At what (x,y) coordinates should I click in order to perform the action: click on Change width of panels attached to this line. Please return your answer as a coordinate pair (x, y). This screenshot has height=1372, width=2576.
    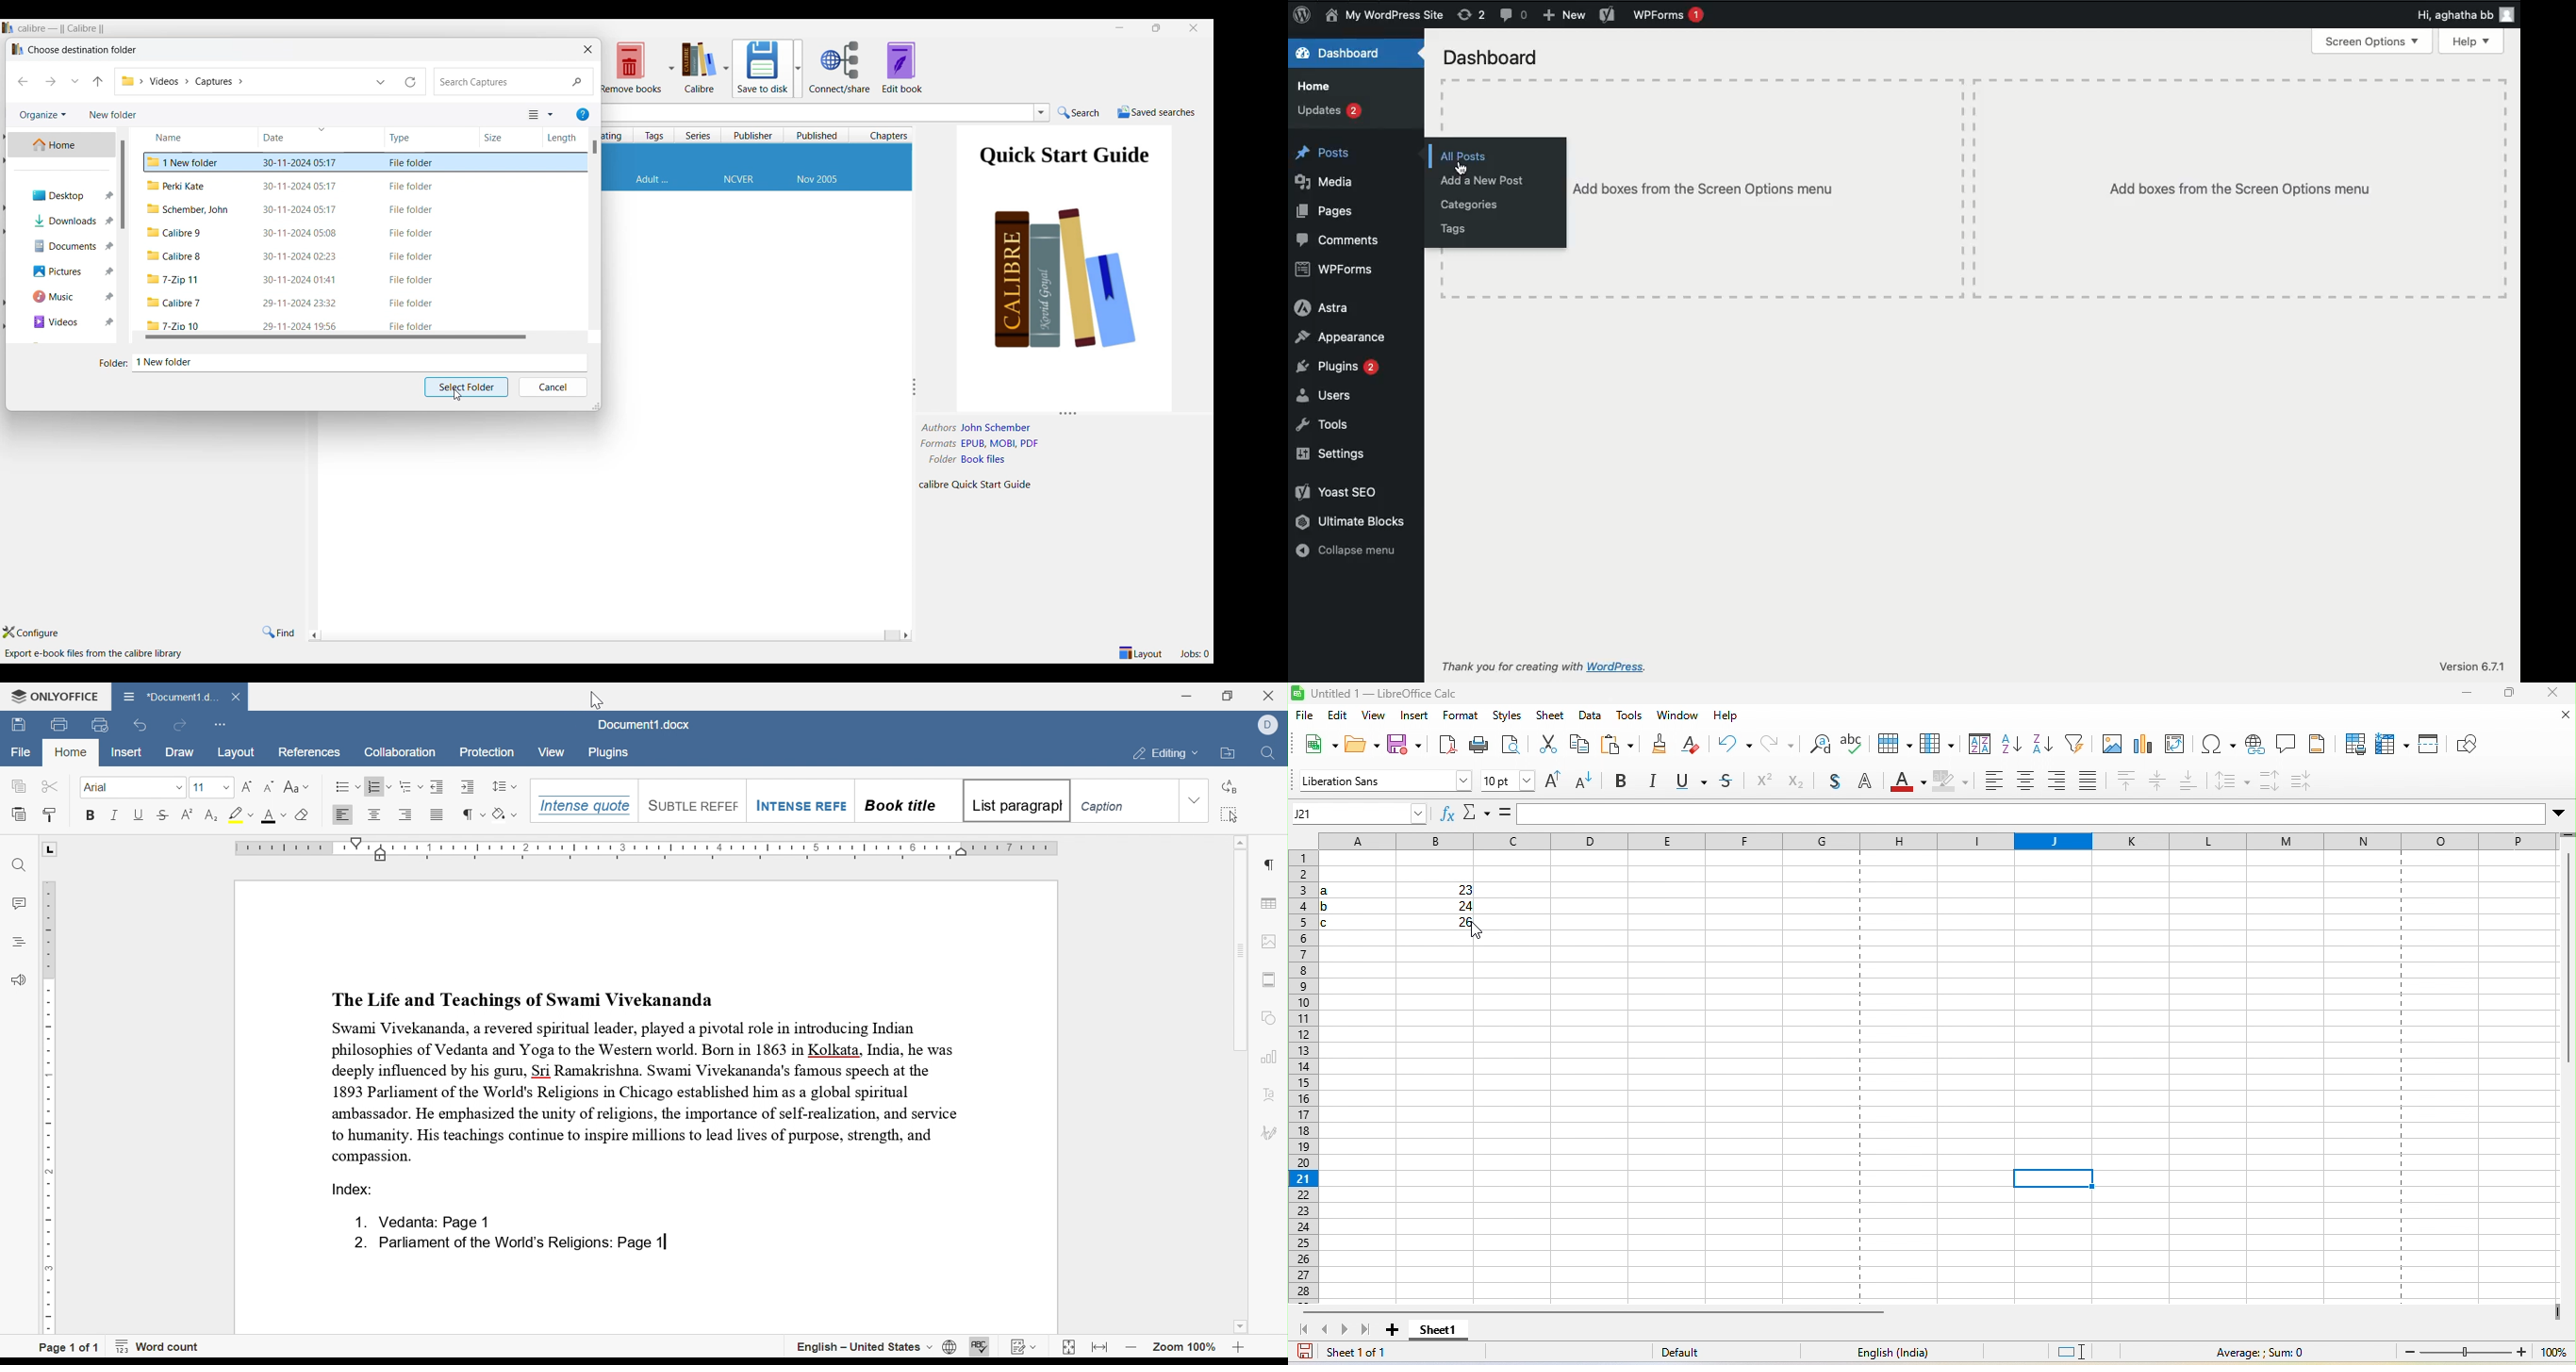
    Looking at the image, I should click on (917, 387).